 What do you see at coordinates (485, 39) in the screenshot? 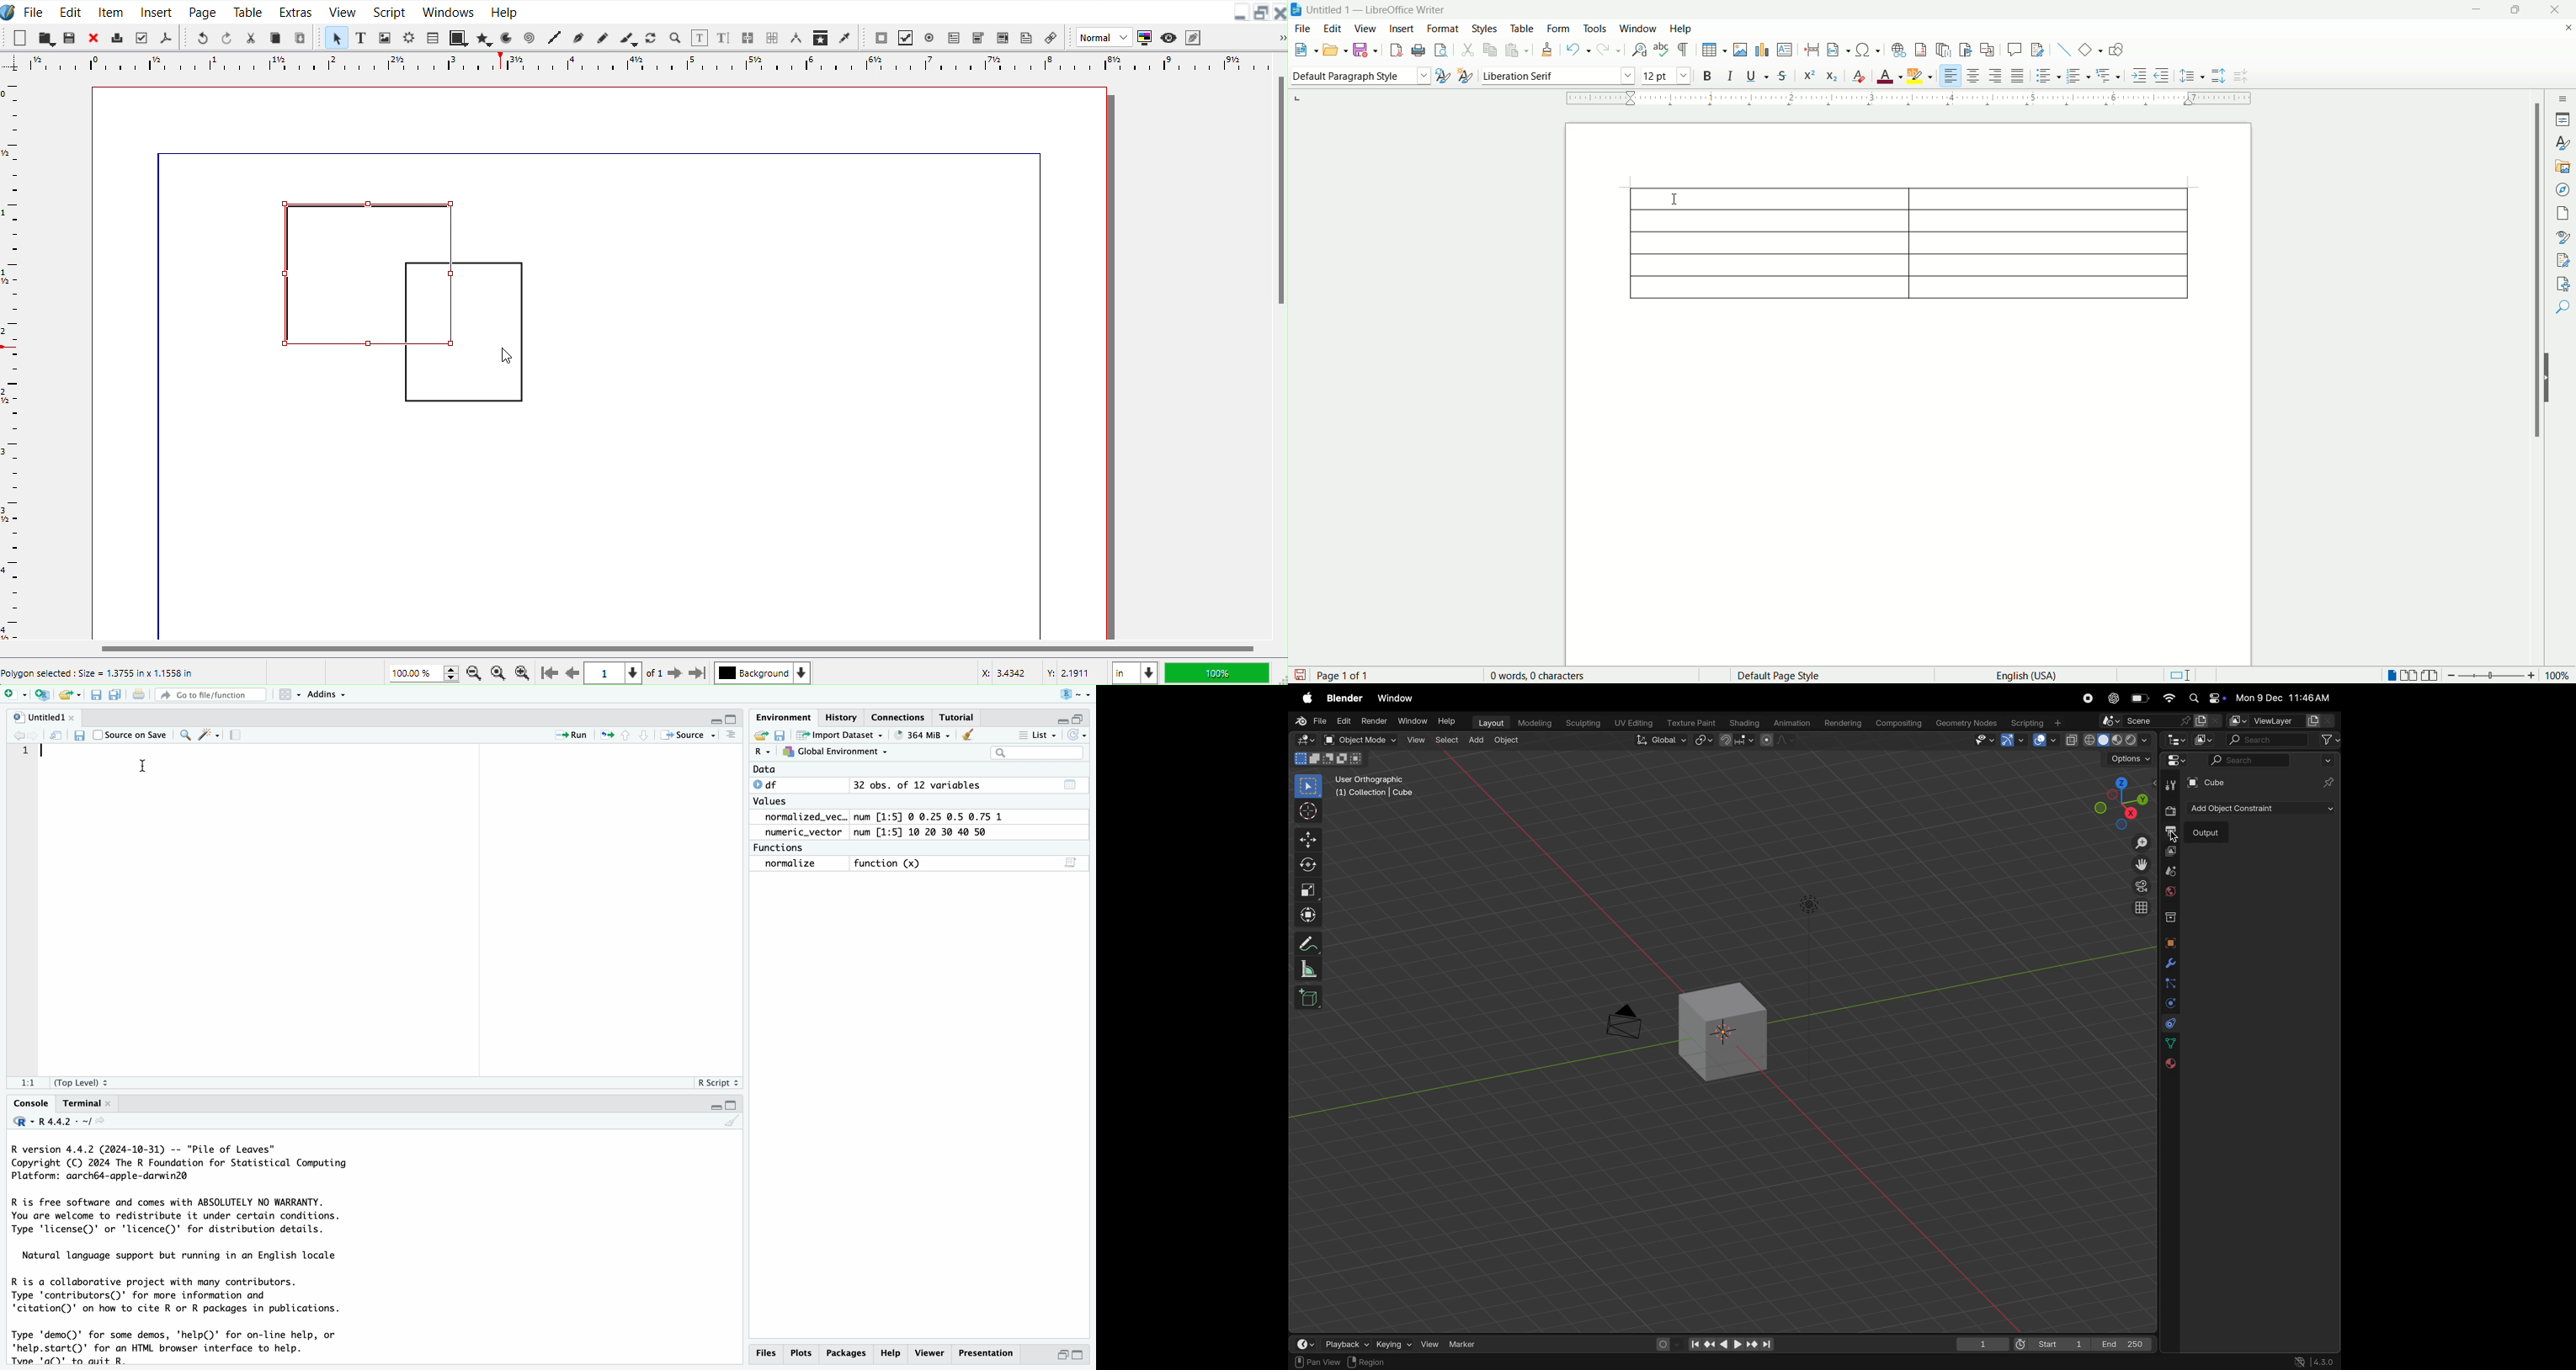
I see `Polygon` at bounding box center [485, 39].